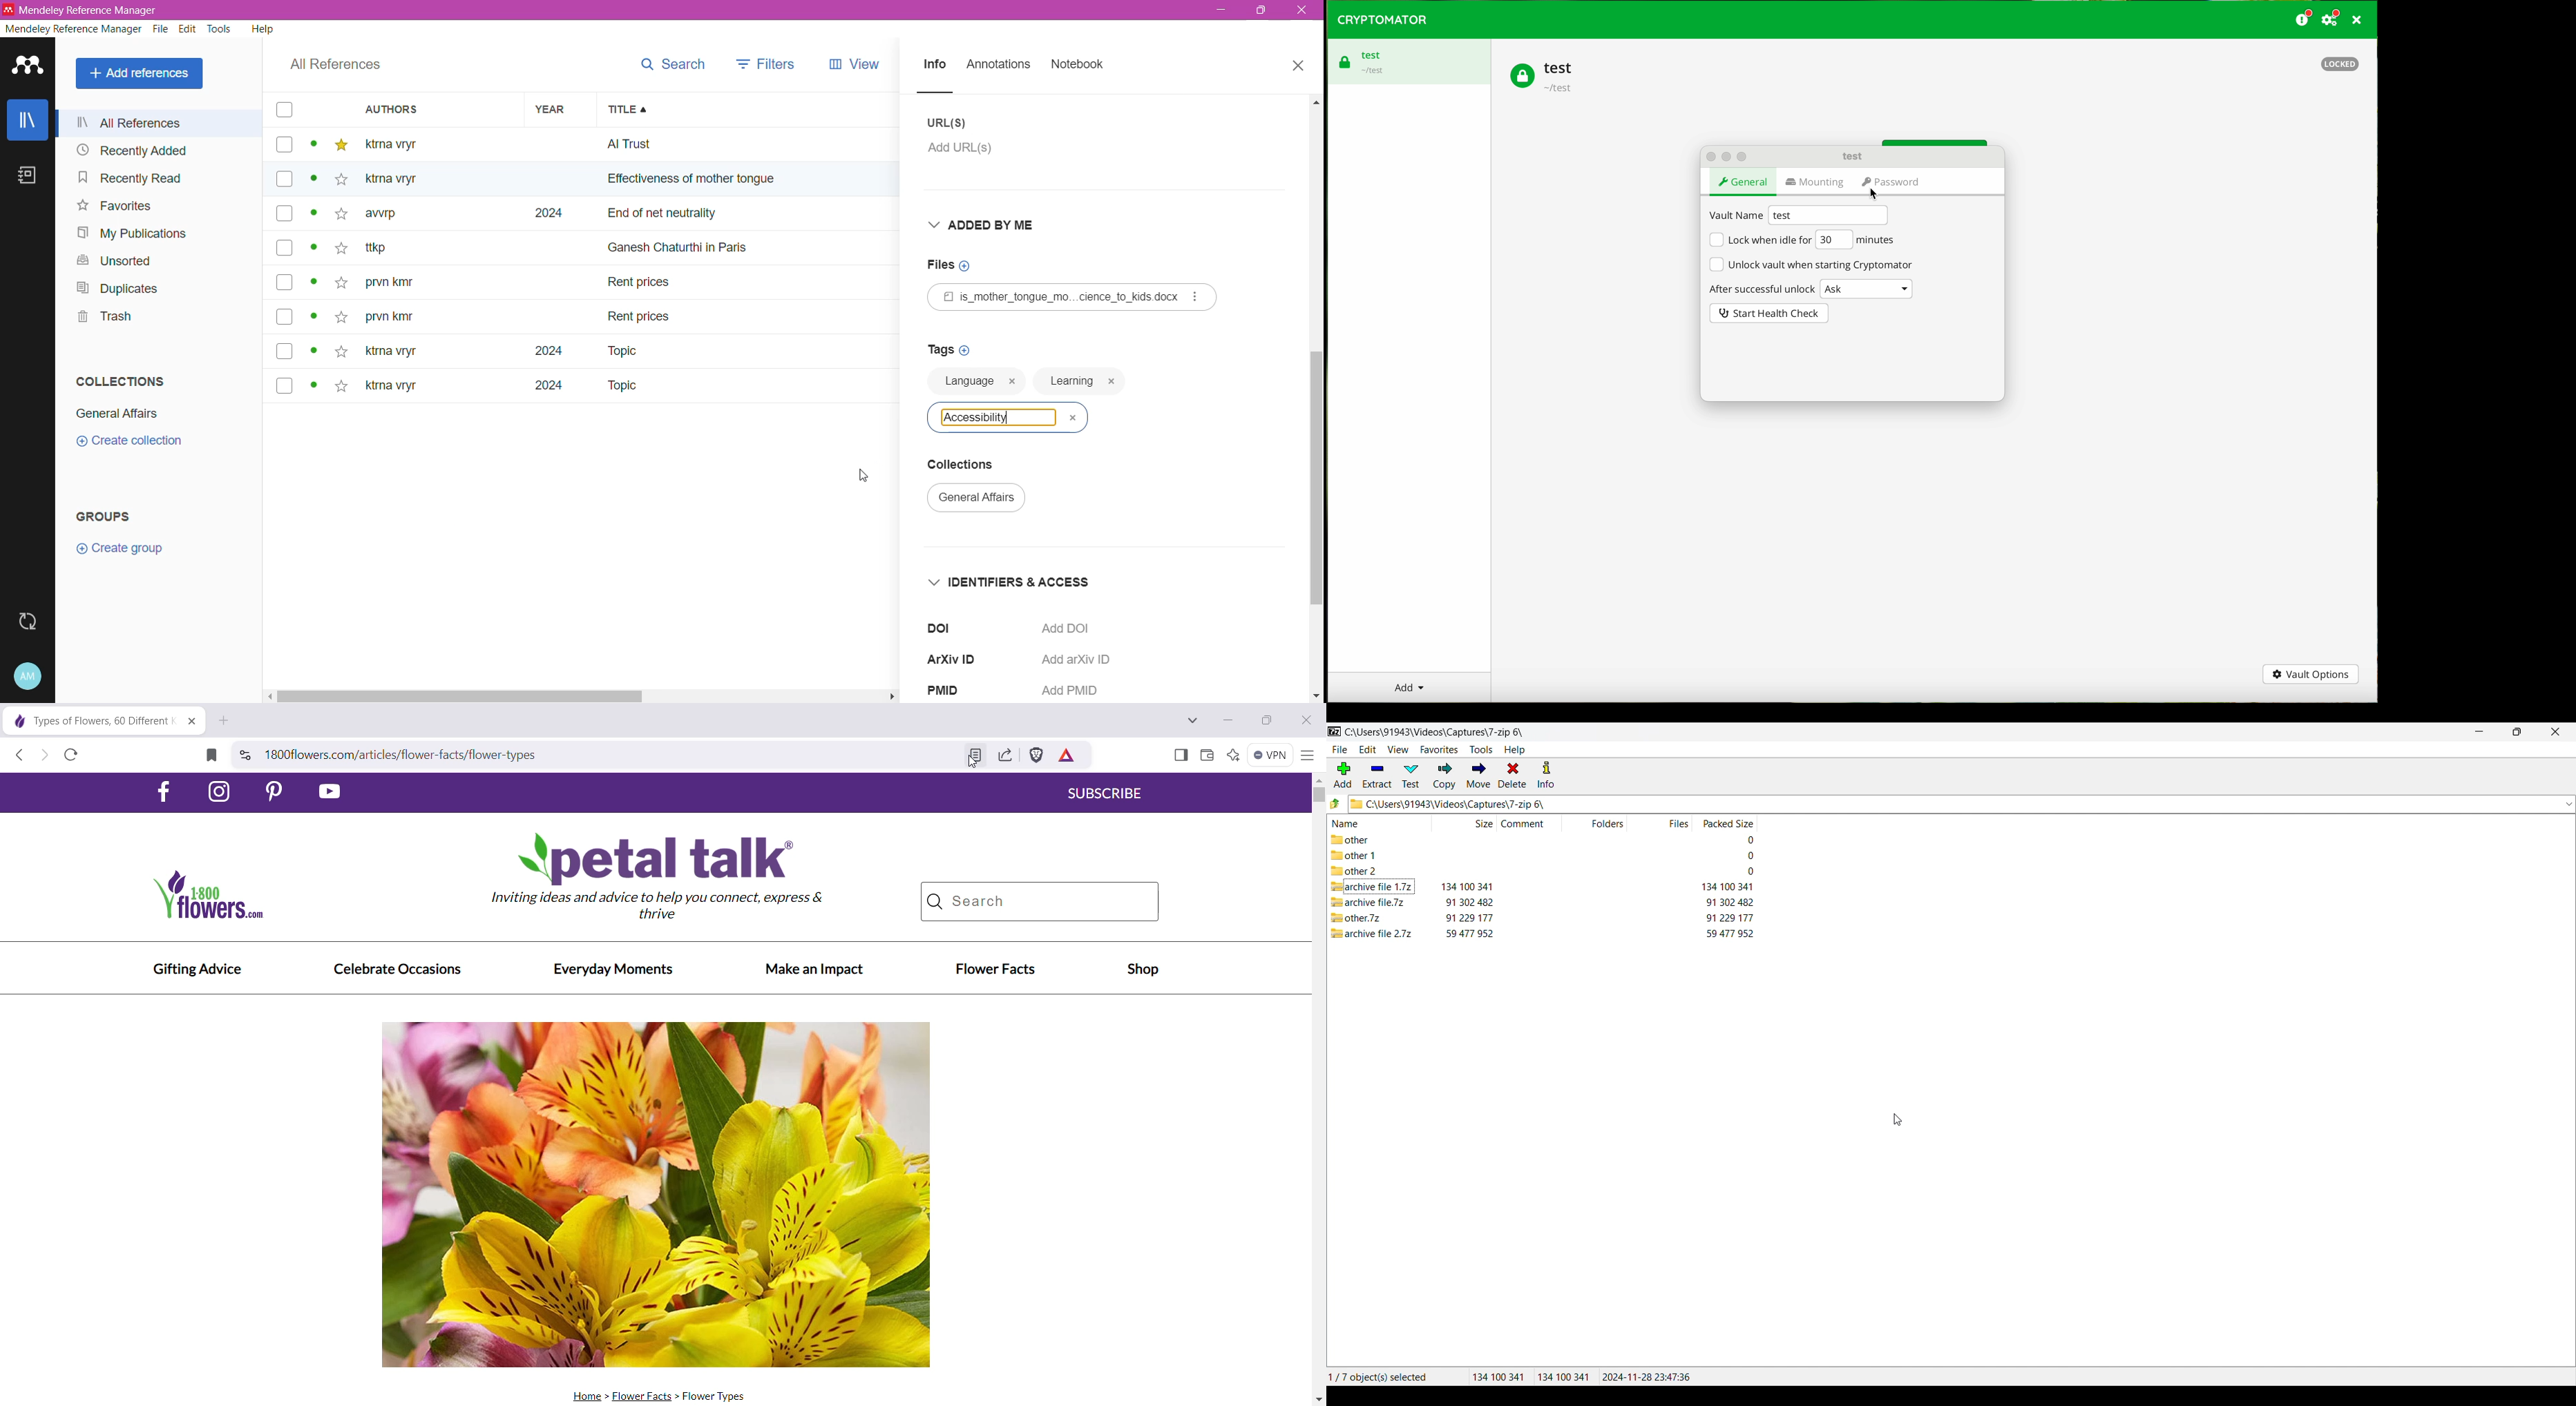 Image resolution: width=2576 pixels, height=1428 pixels. I want to click on Year, so click(554, 109).